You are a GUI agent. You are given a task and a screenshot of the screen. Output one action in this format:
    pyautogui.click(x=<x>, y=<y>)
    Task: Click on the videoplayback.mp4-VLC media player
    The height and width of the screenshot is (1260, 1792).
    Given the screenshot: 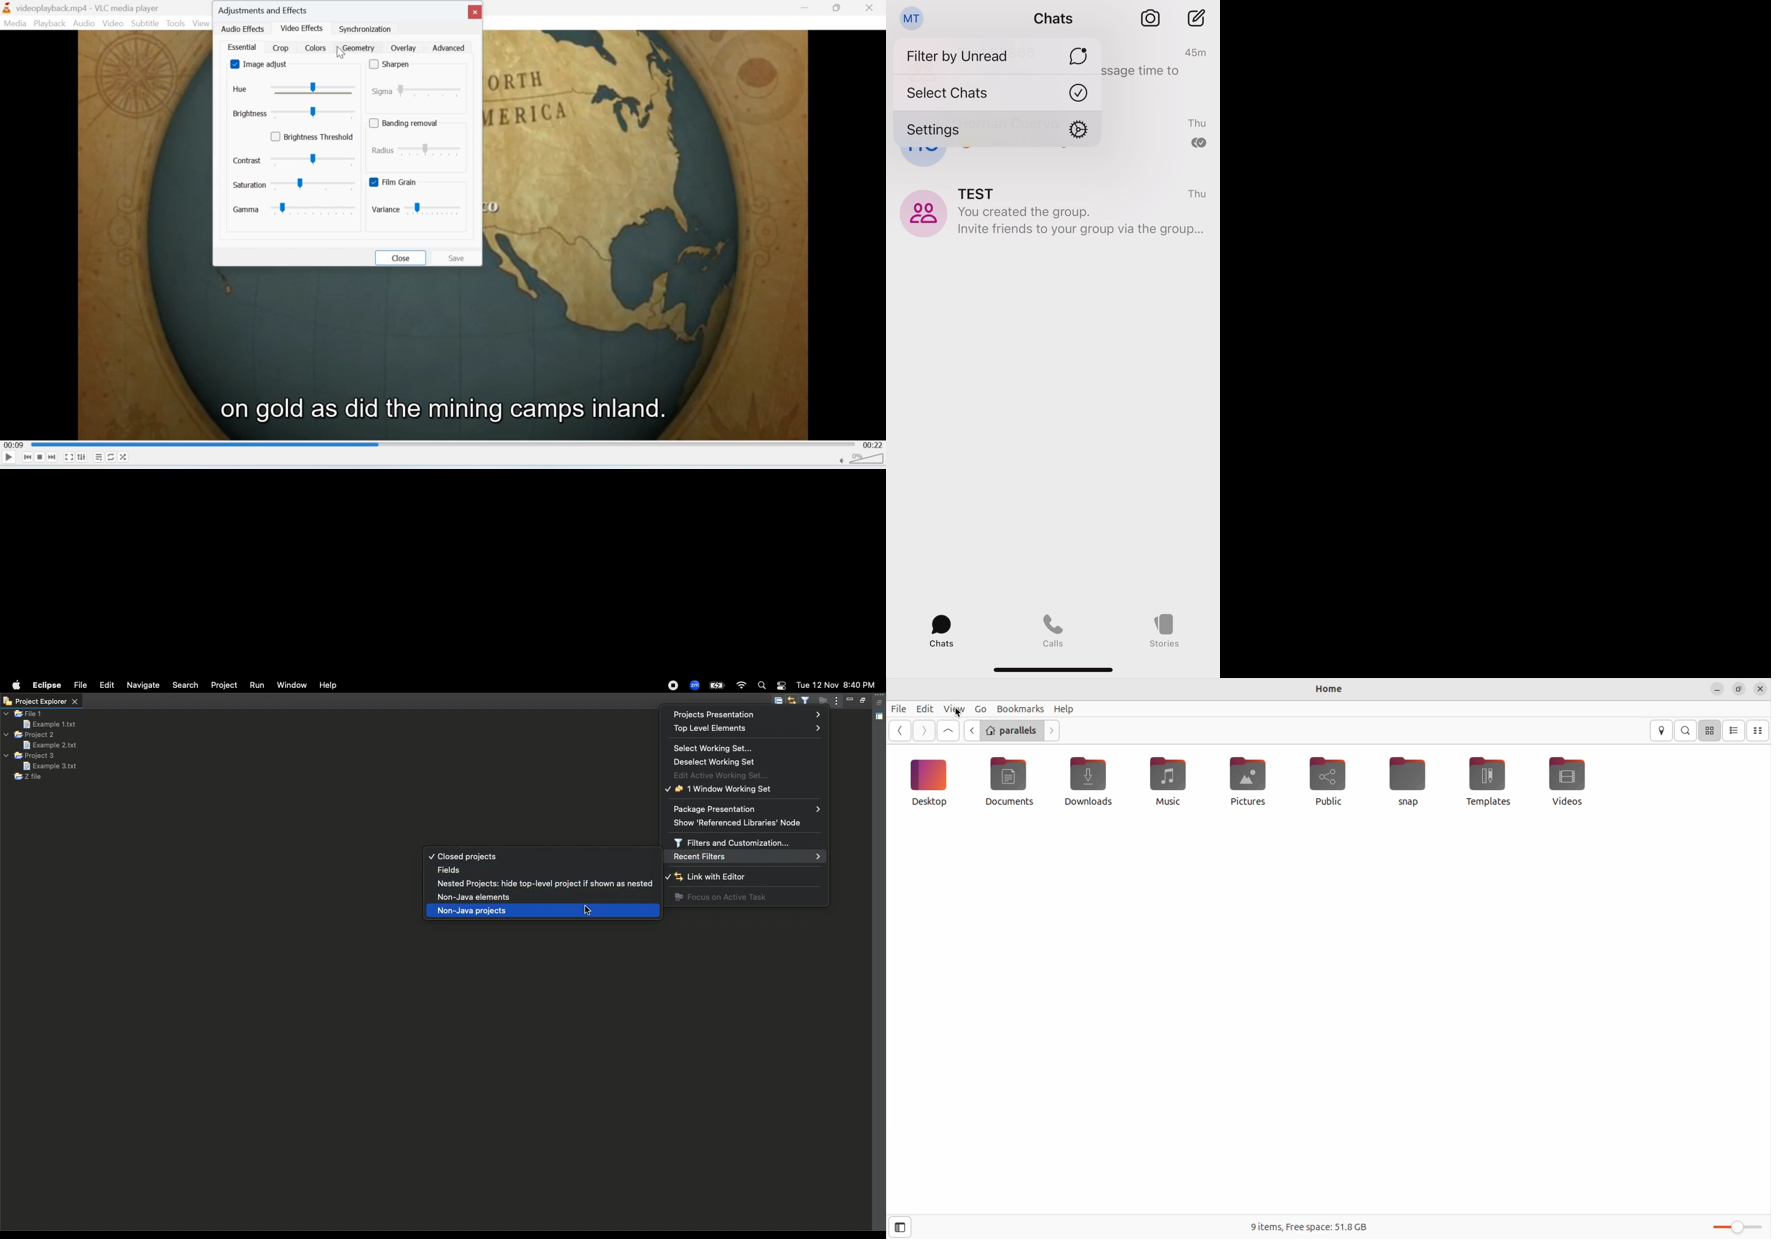 What is the action you would take?
    pyautogui.click(x=81, y=9)
    